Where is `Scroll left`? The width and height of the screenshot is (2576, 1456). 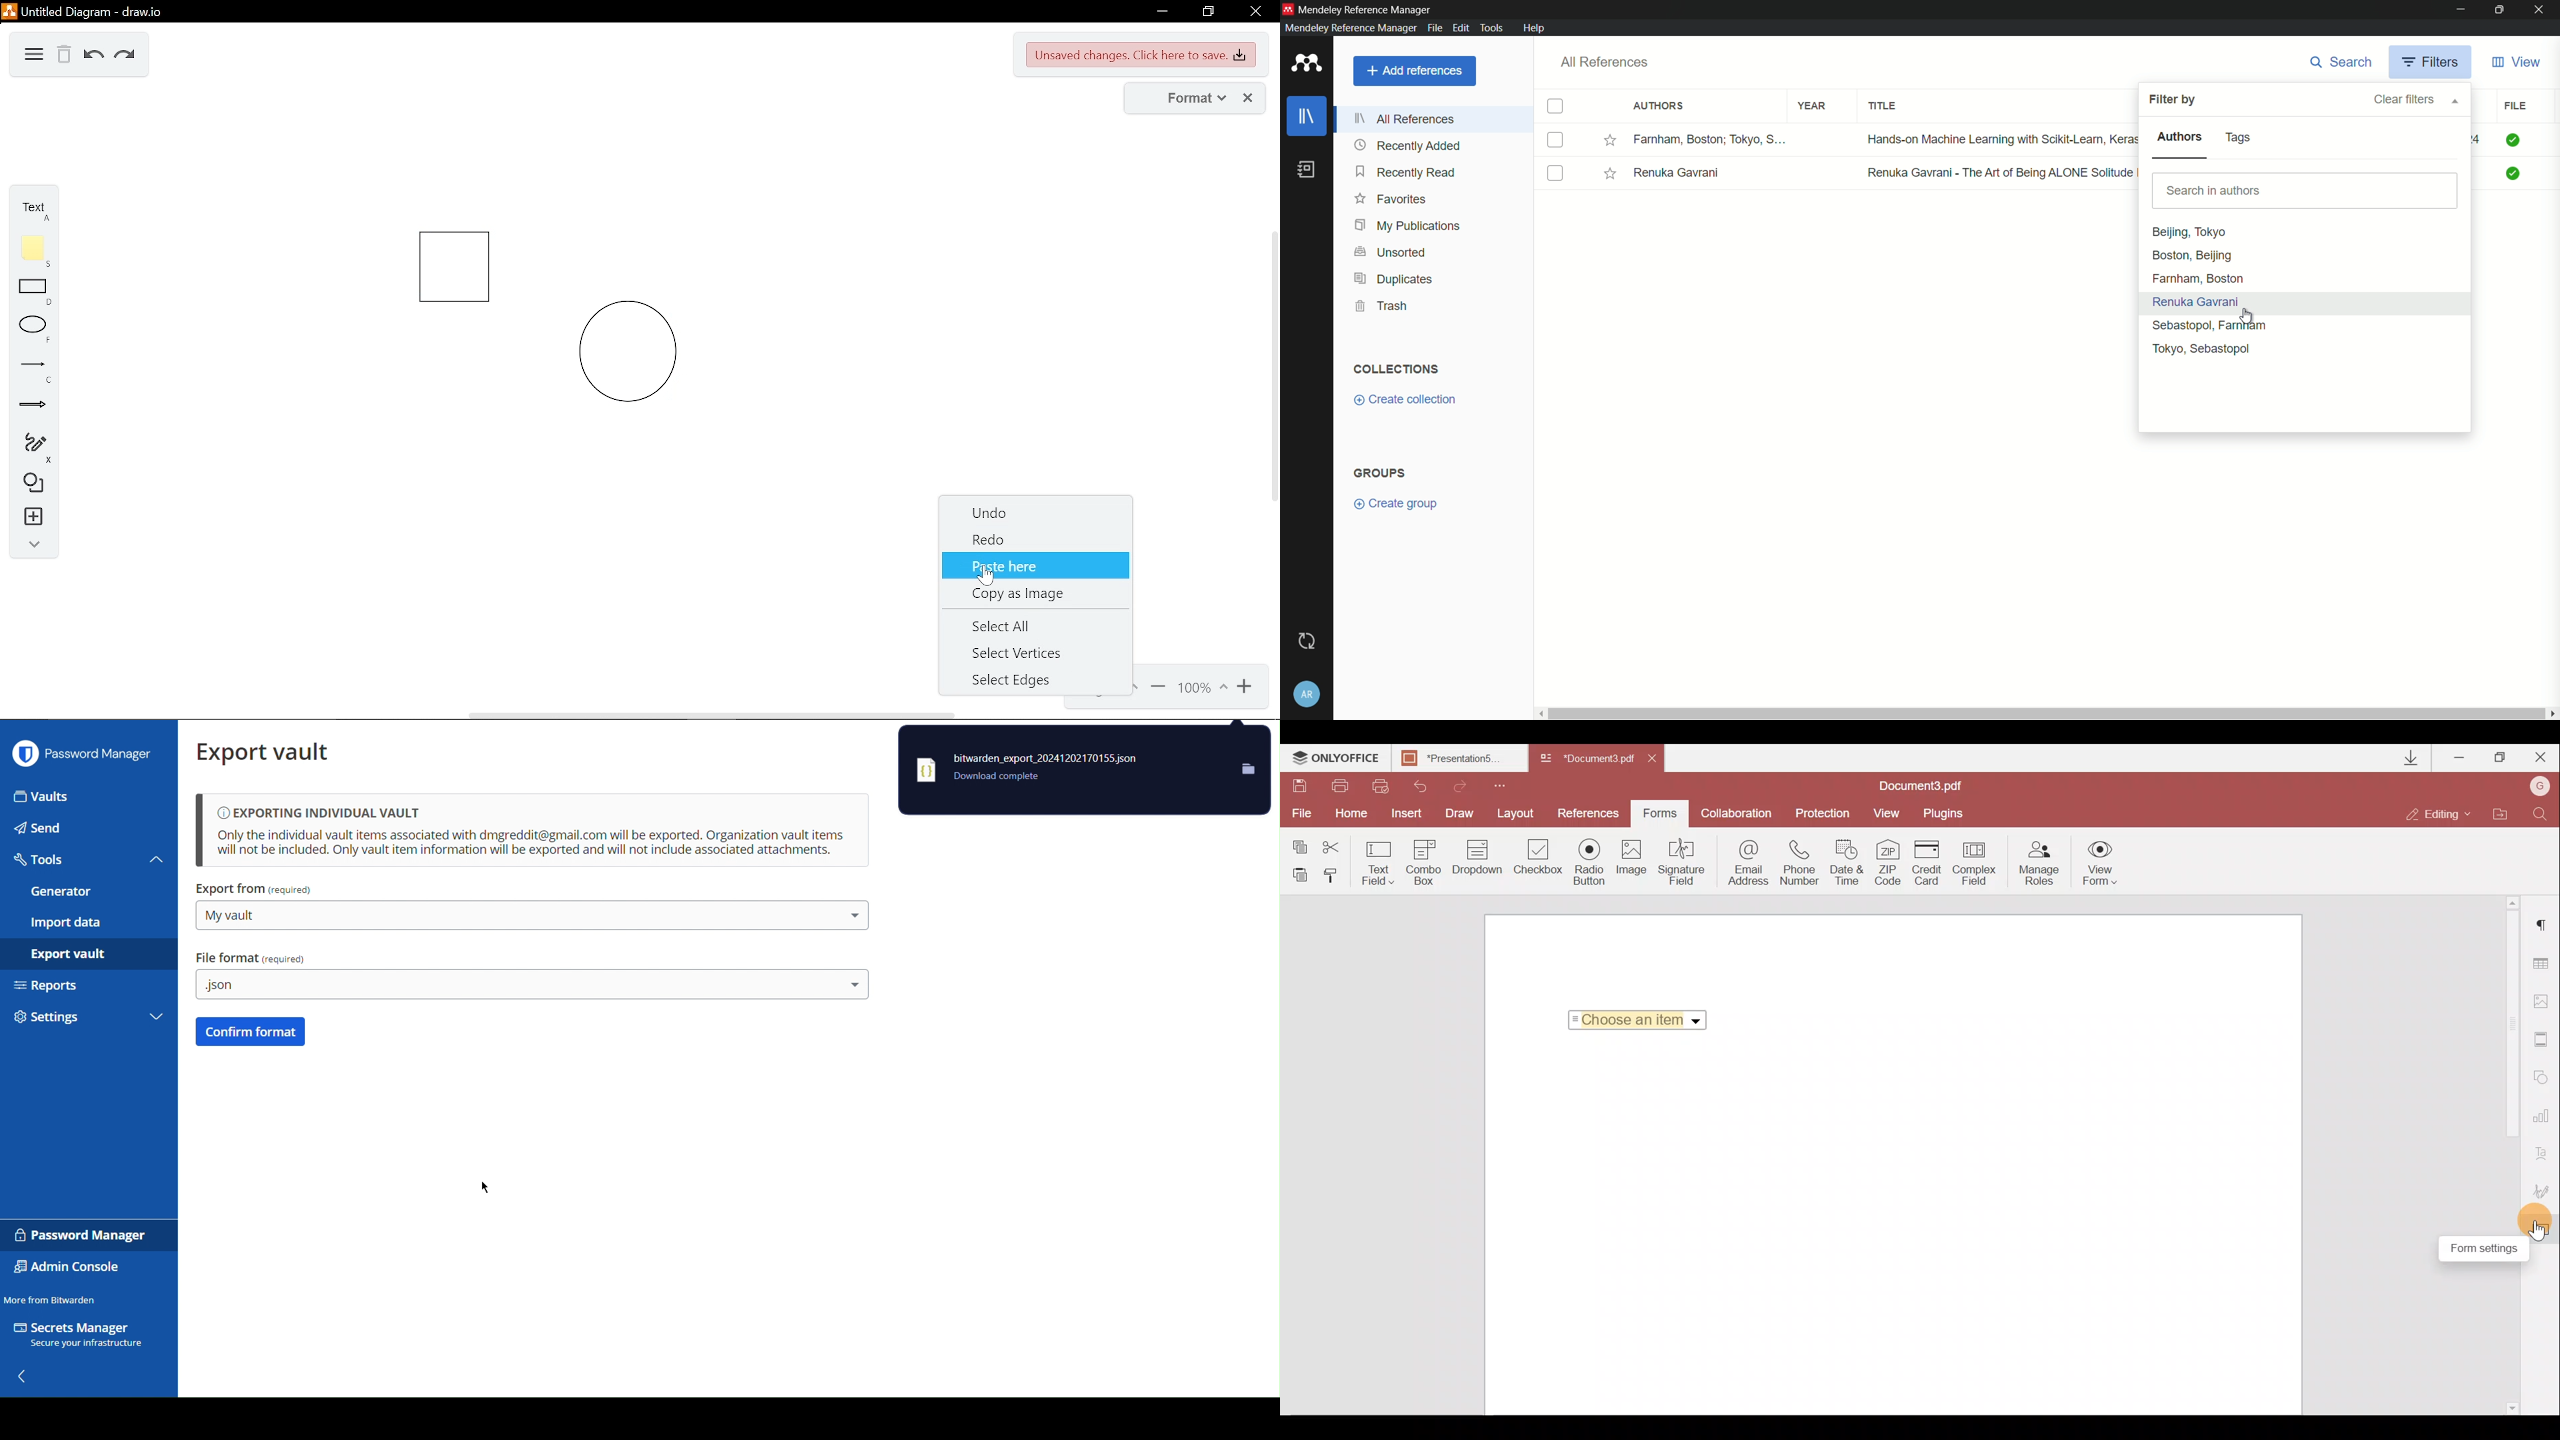
Scroll left is located at coordinates (1540, 713).